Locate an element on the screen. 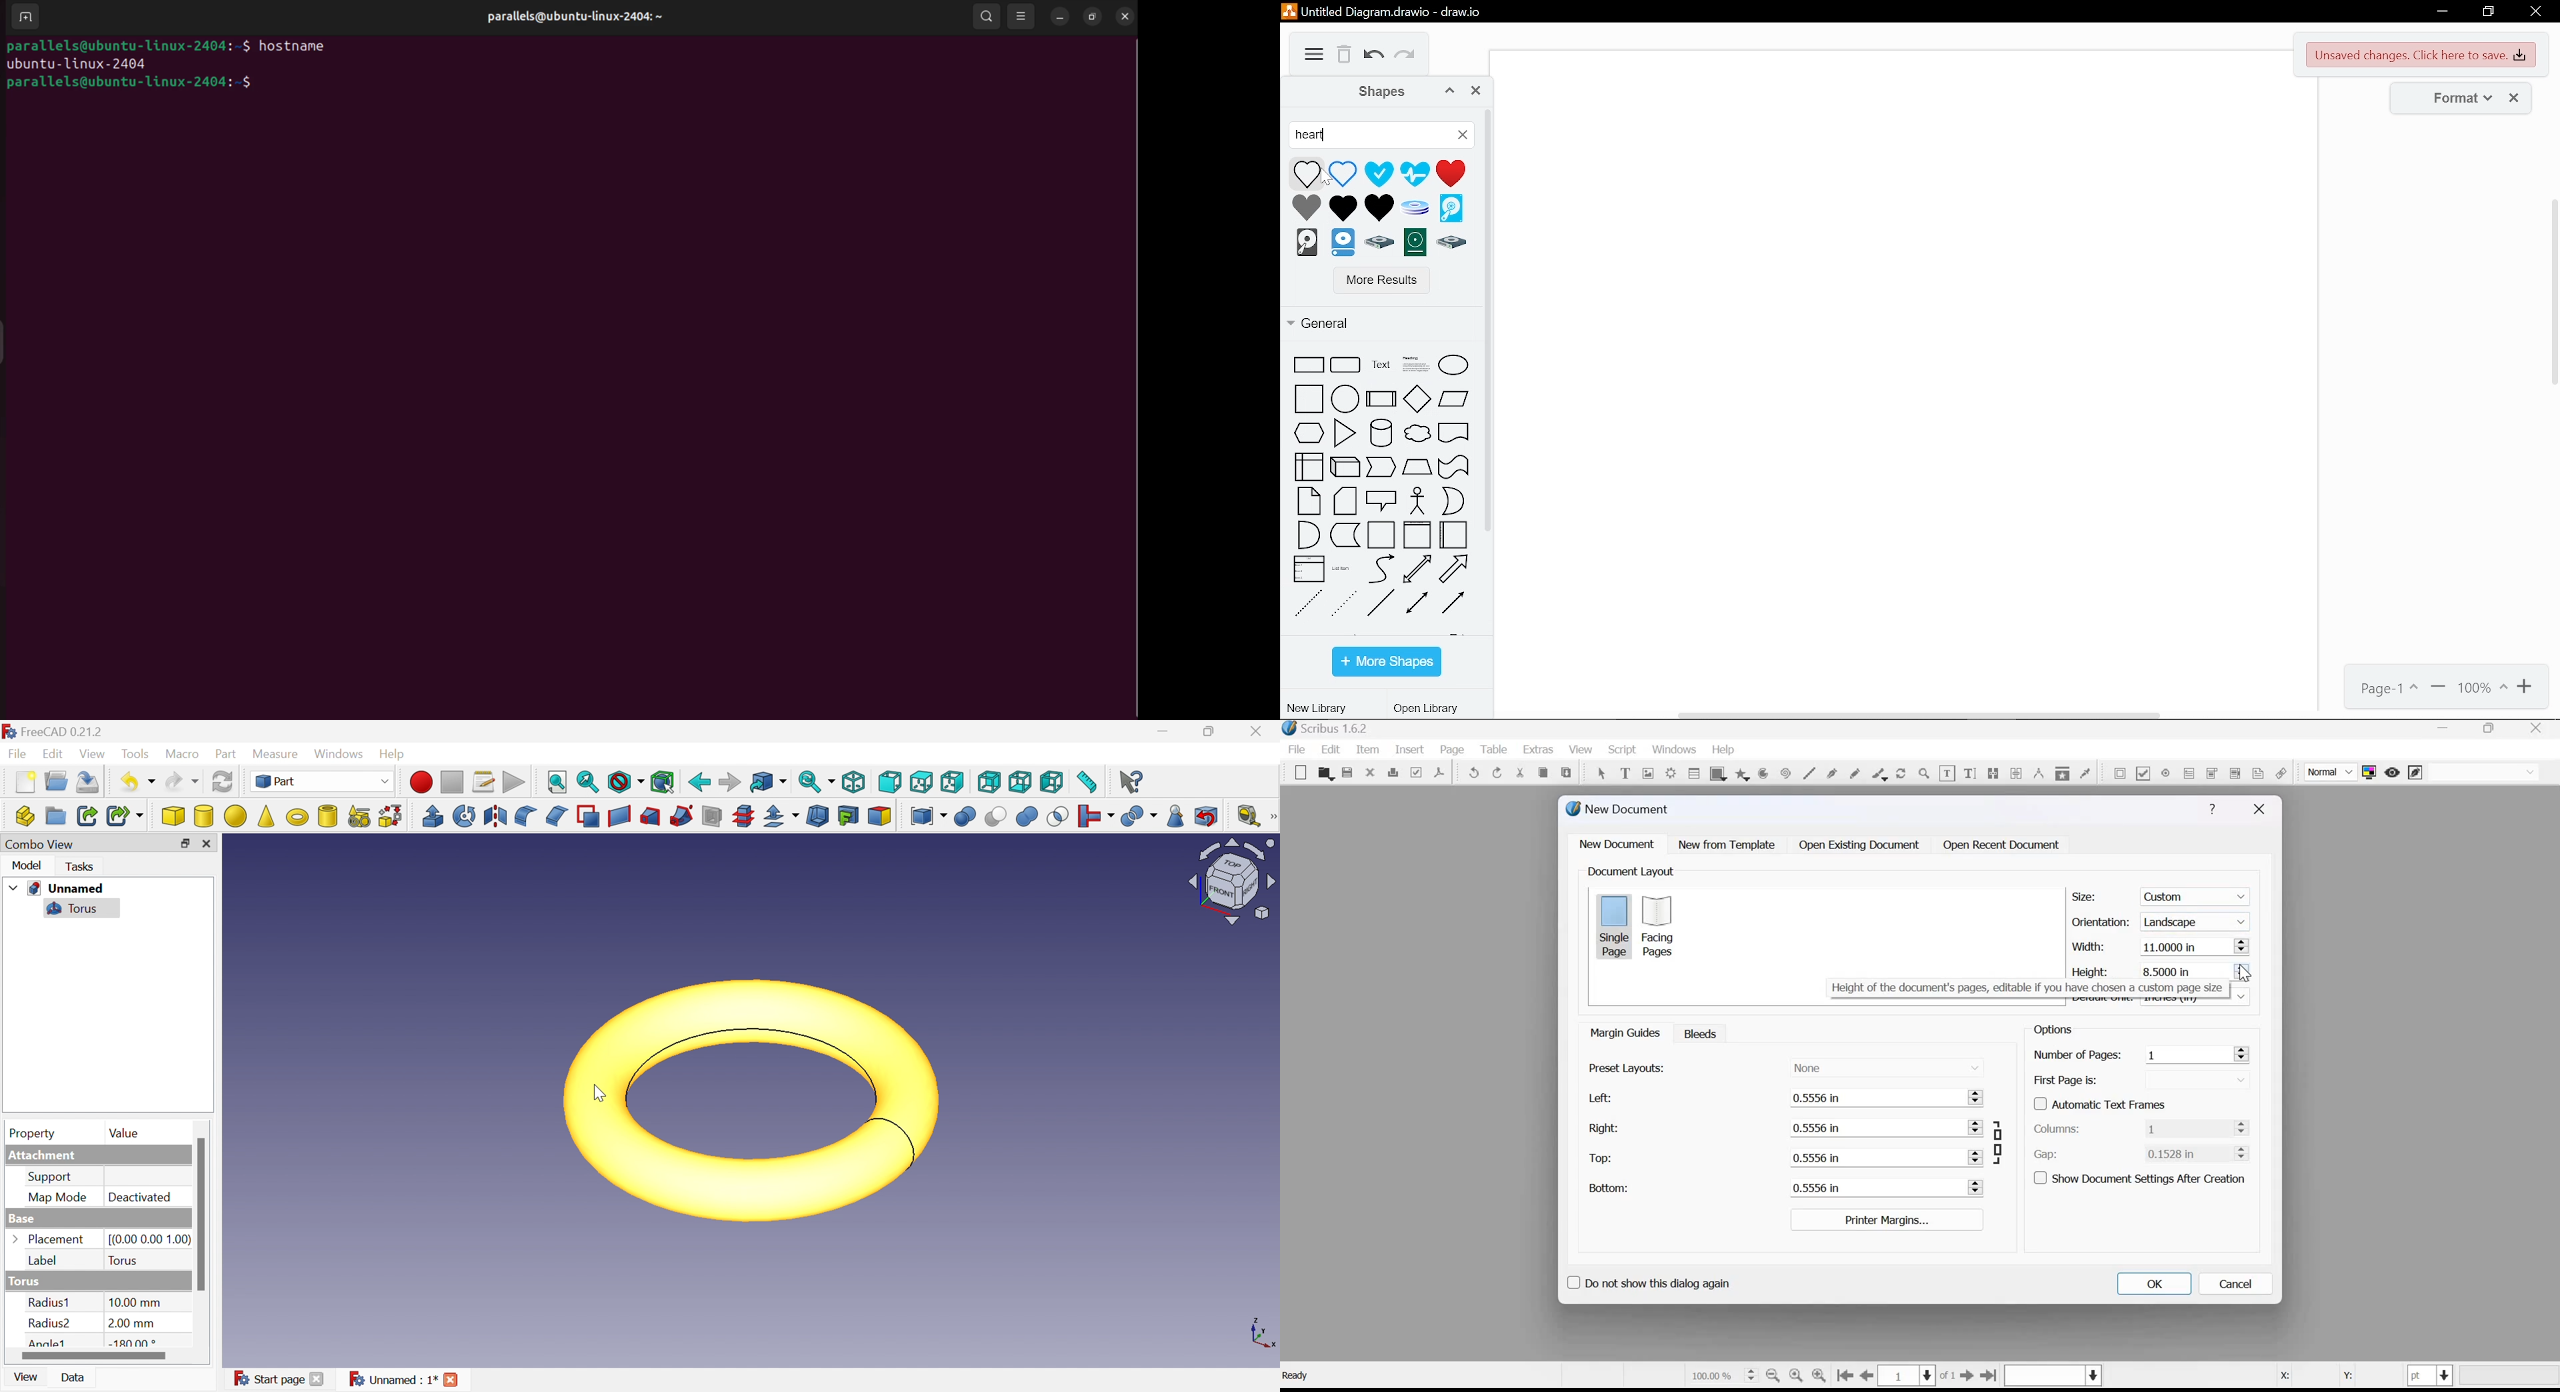  down is located at coordinates (2196, 1080).